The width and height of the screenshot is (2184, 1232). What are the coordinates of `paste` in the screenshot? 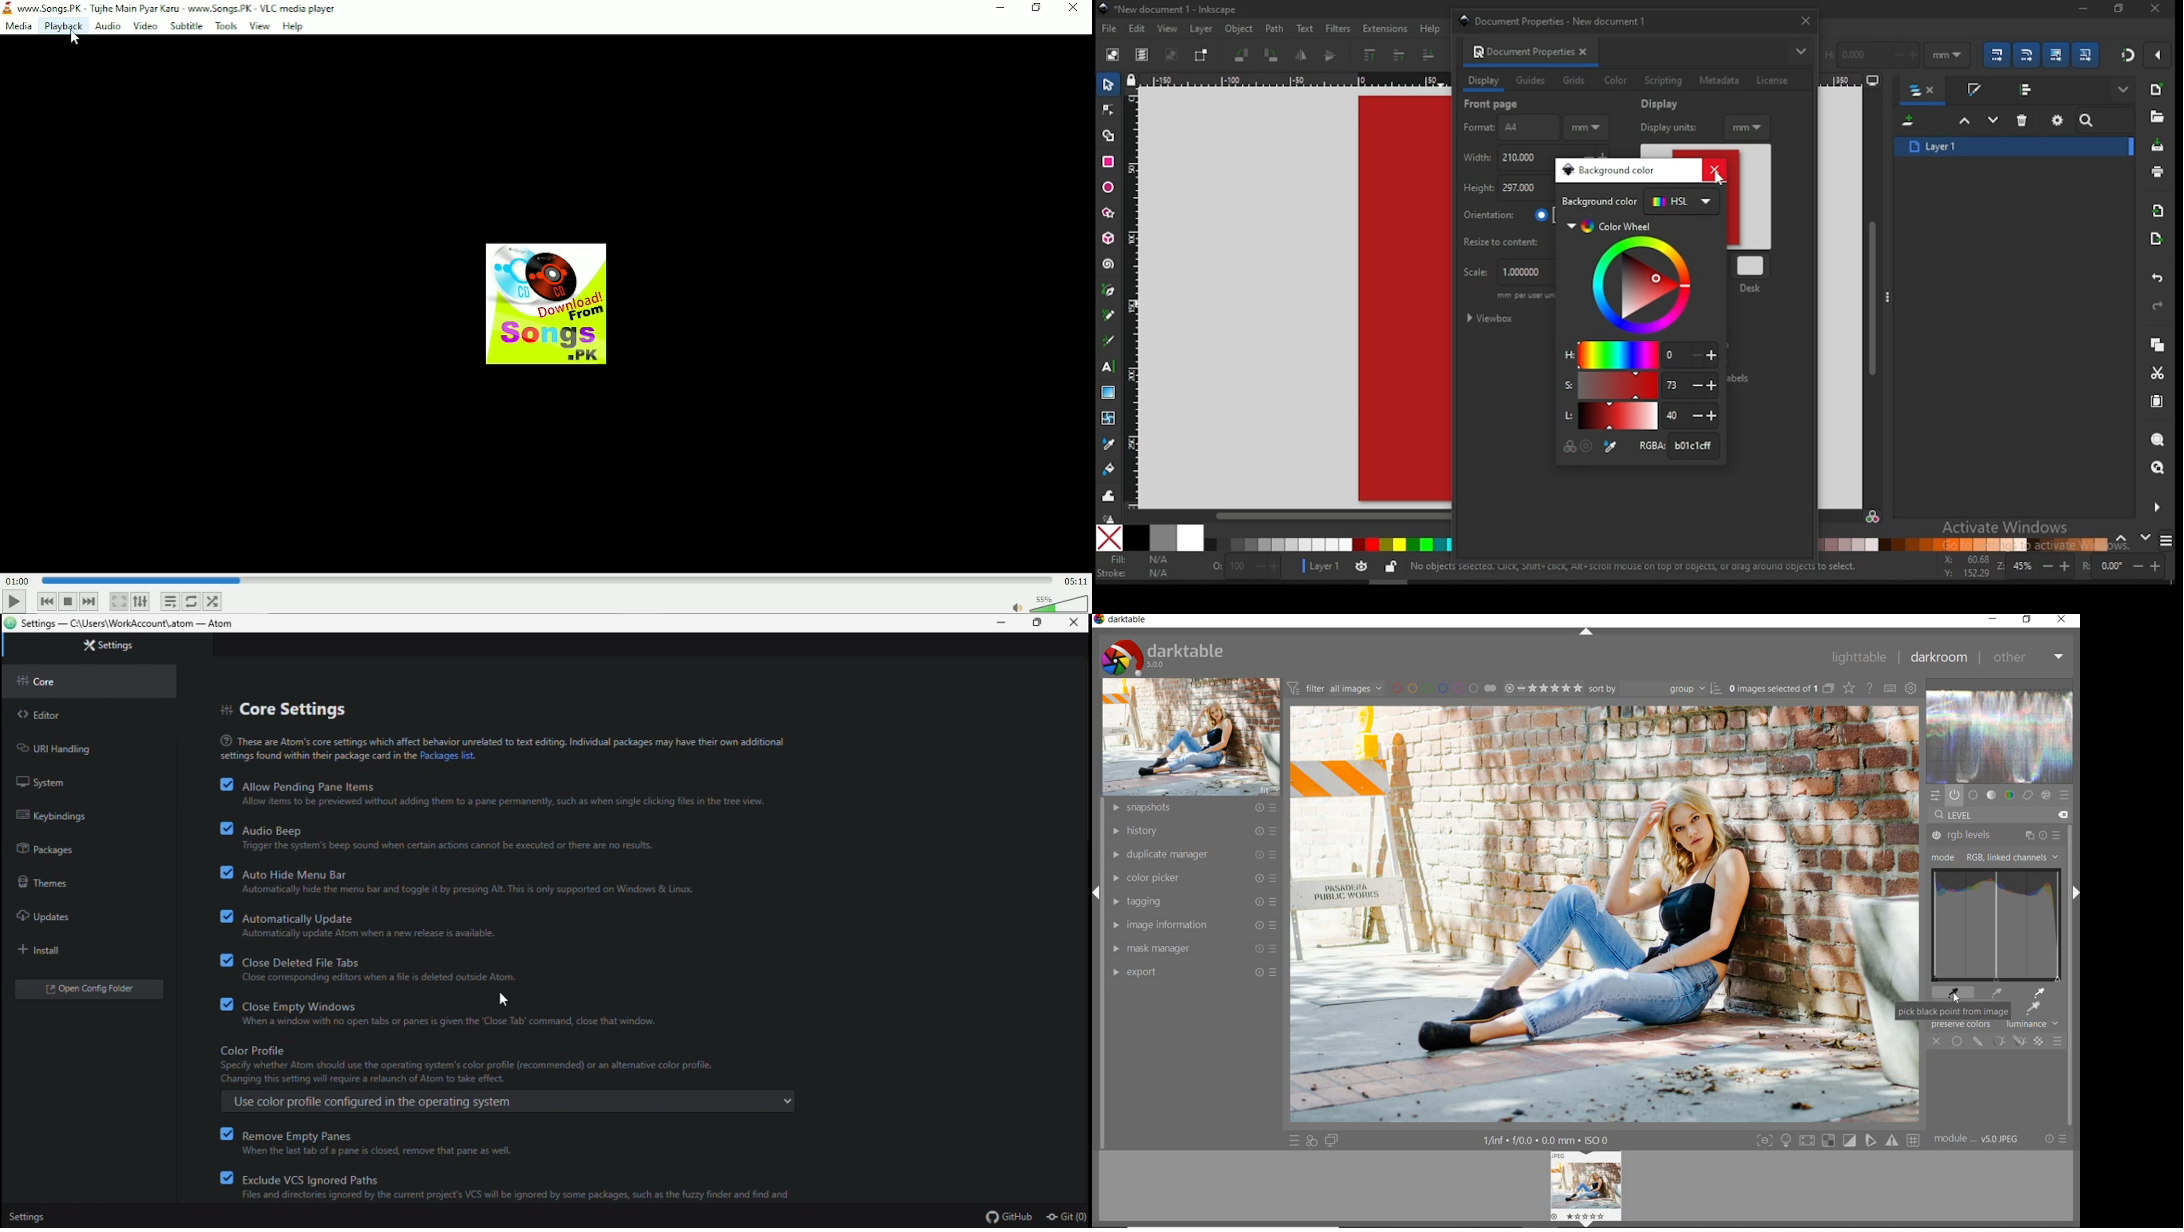 It's located at (2161, 403).